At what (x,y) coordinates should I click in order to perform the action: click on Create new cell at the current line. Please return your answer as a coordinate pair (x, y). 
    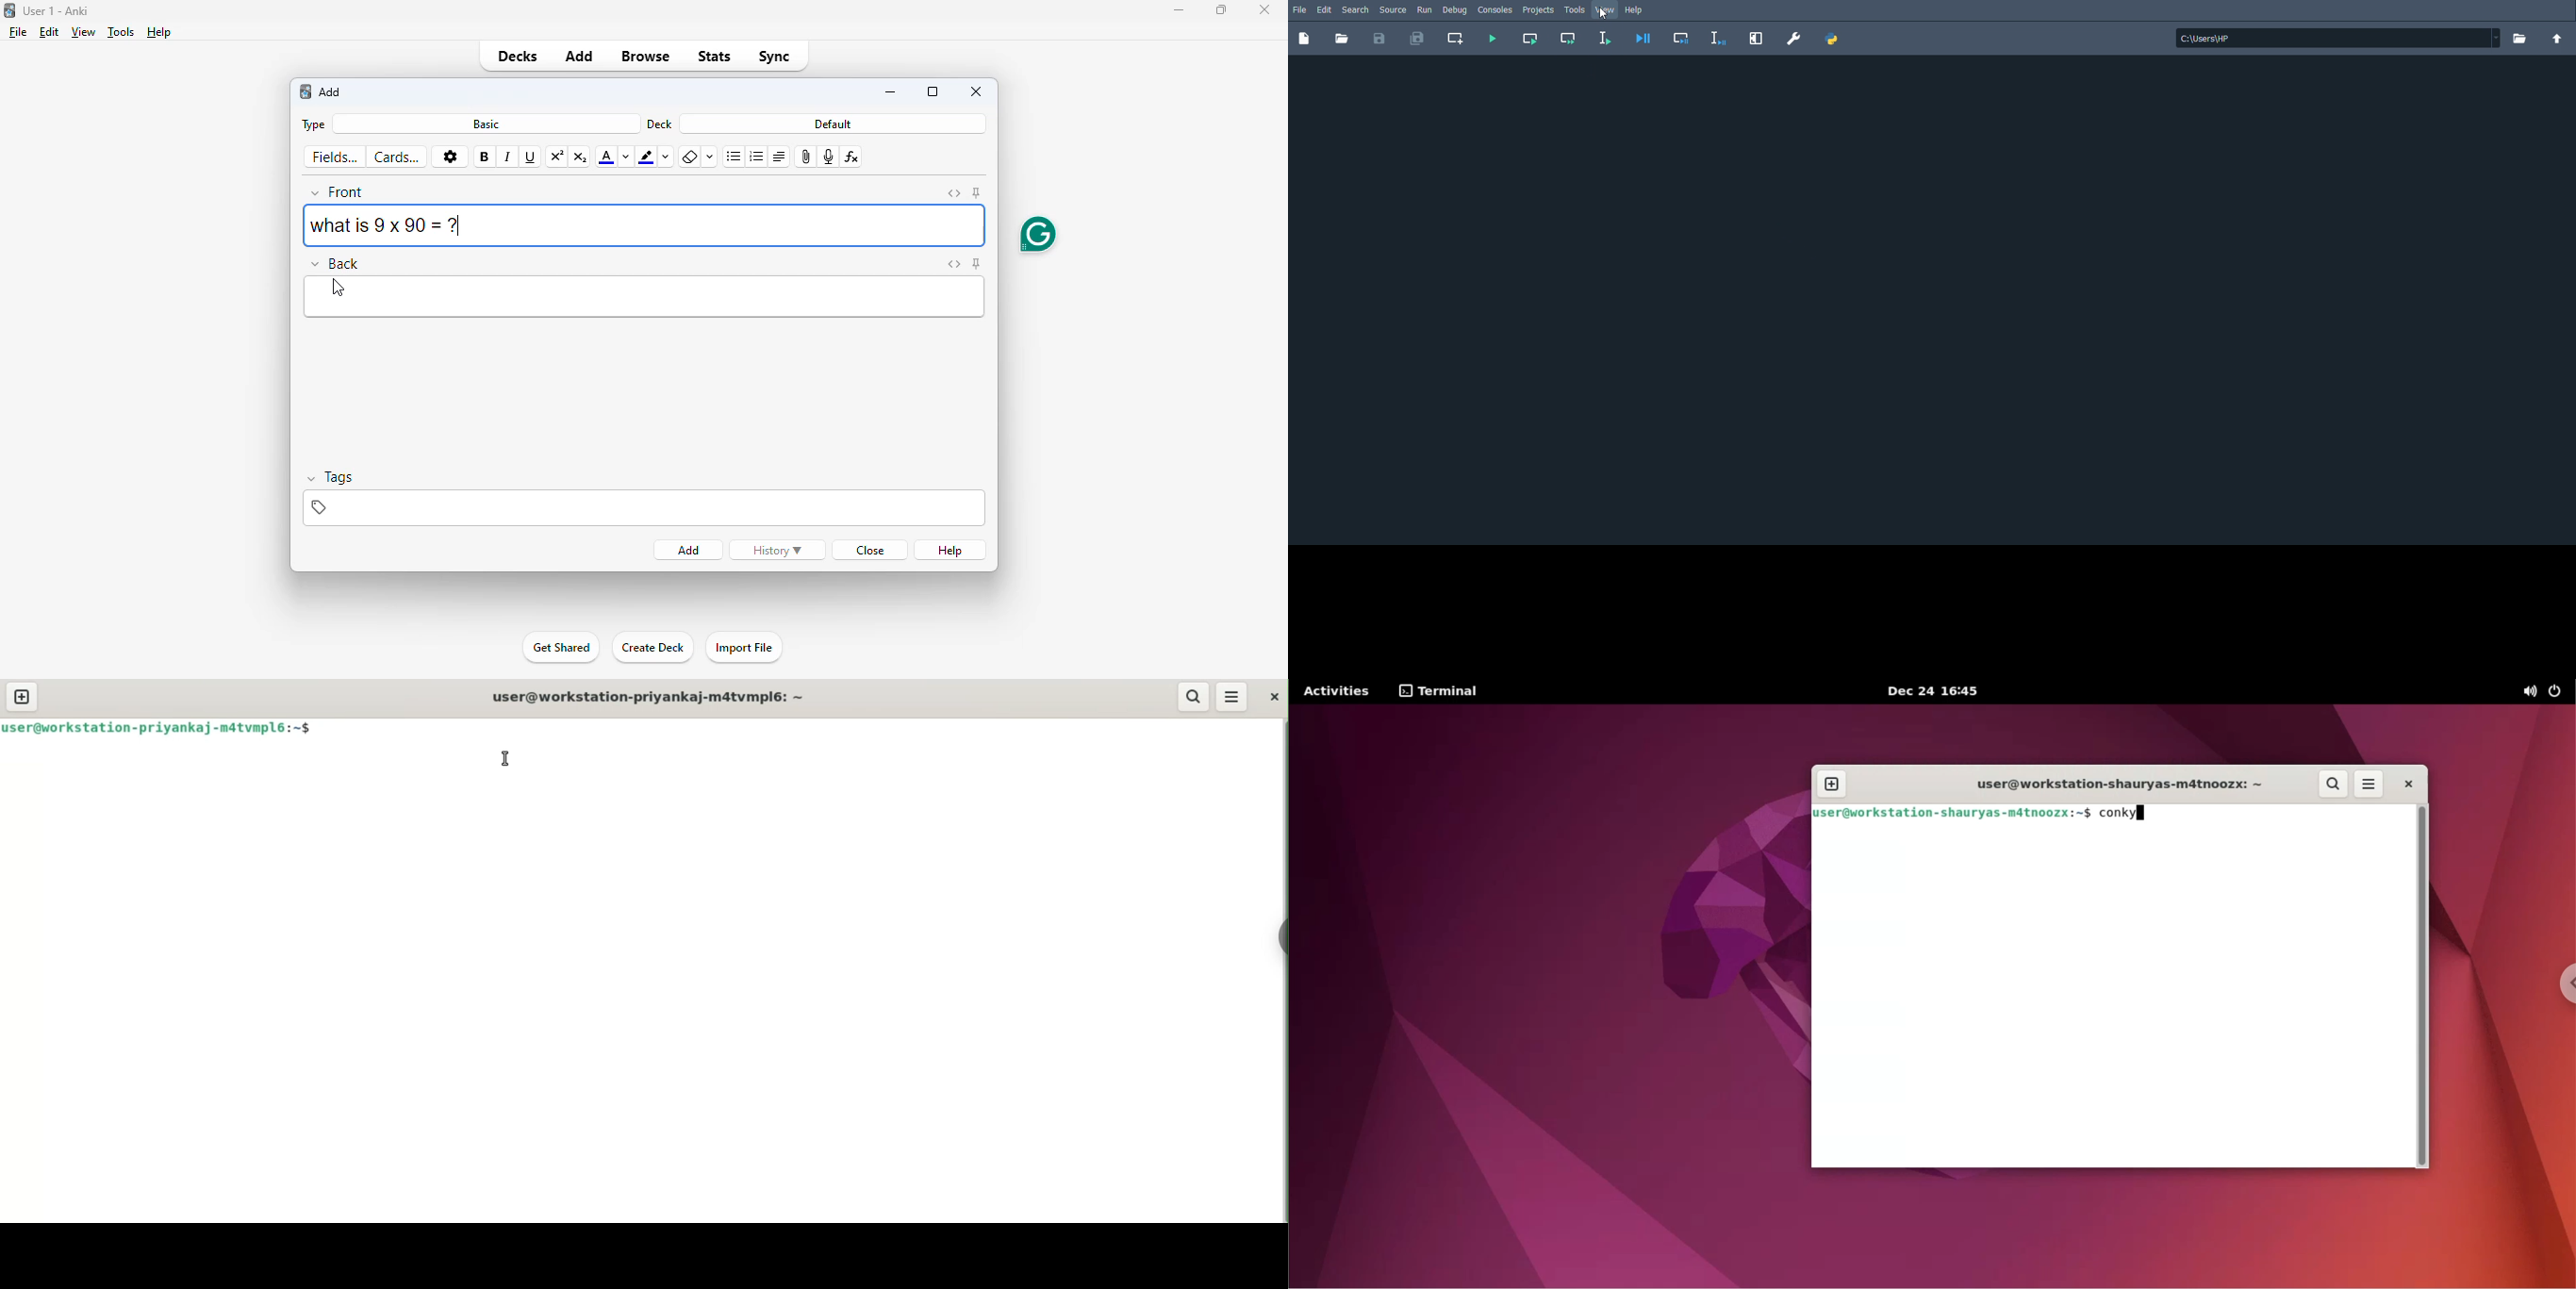
    Looking at the image, I should click on (1456, 38).